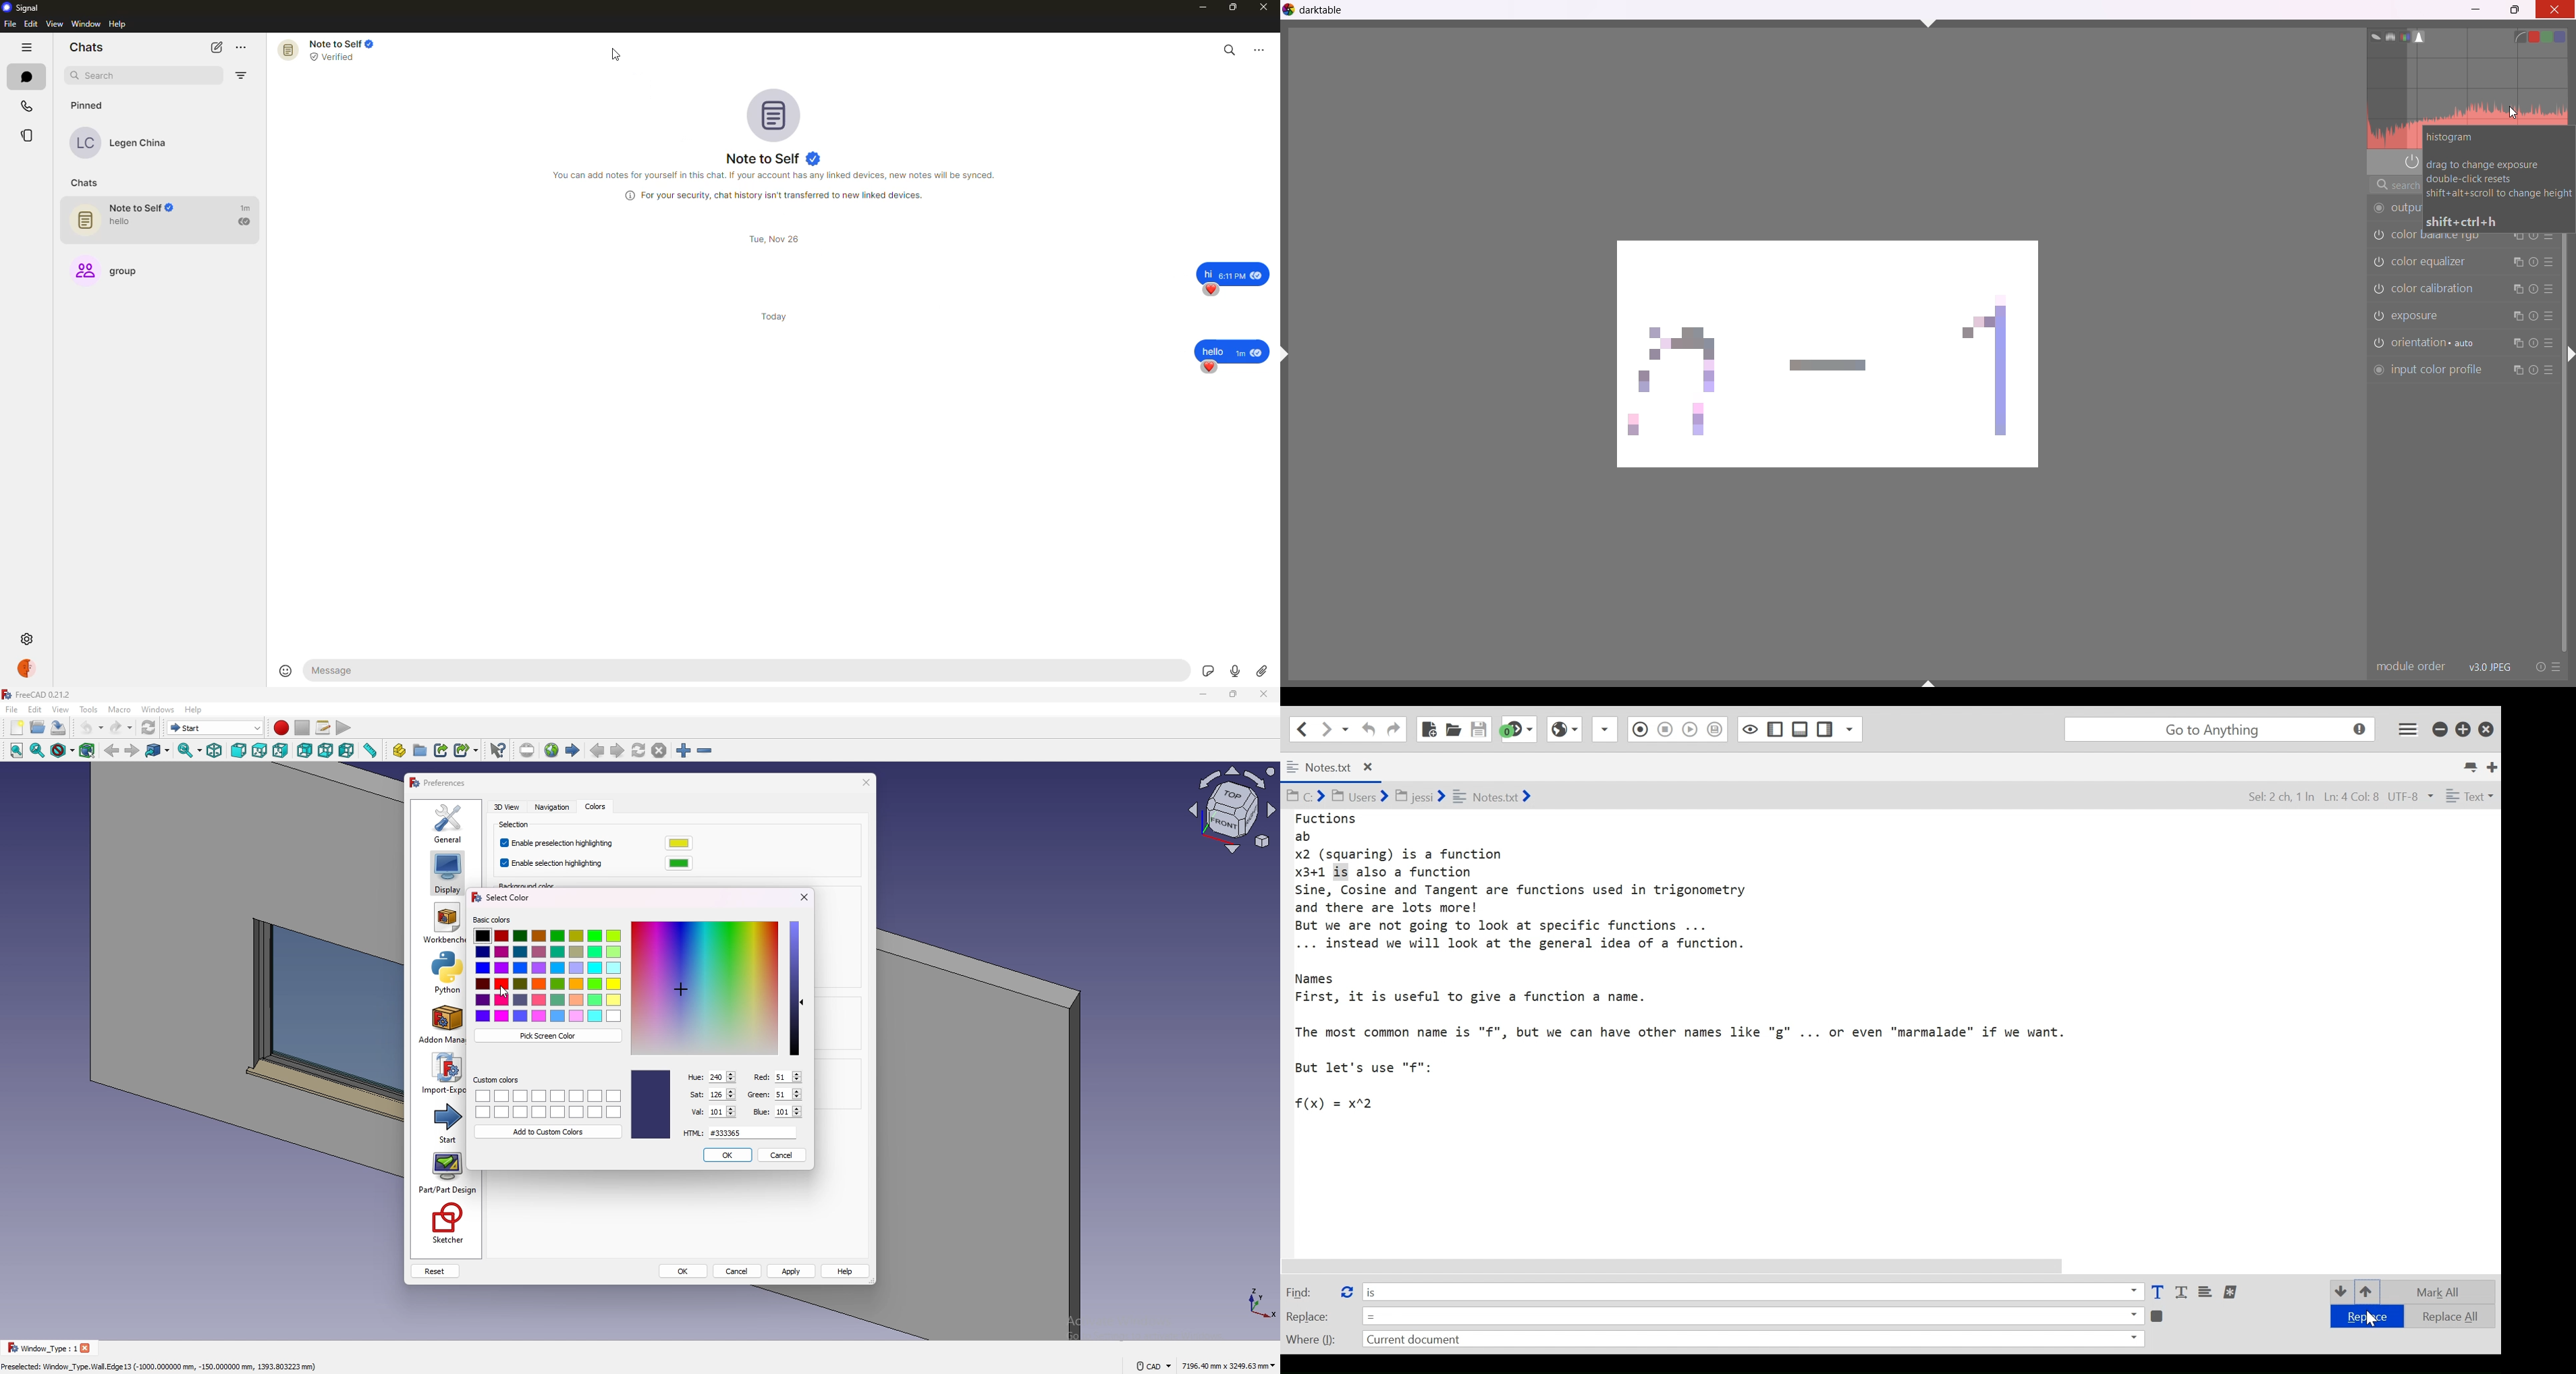  I want to click on enable selection highlighting, so click(554, 864).